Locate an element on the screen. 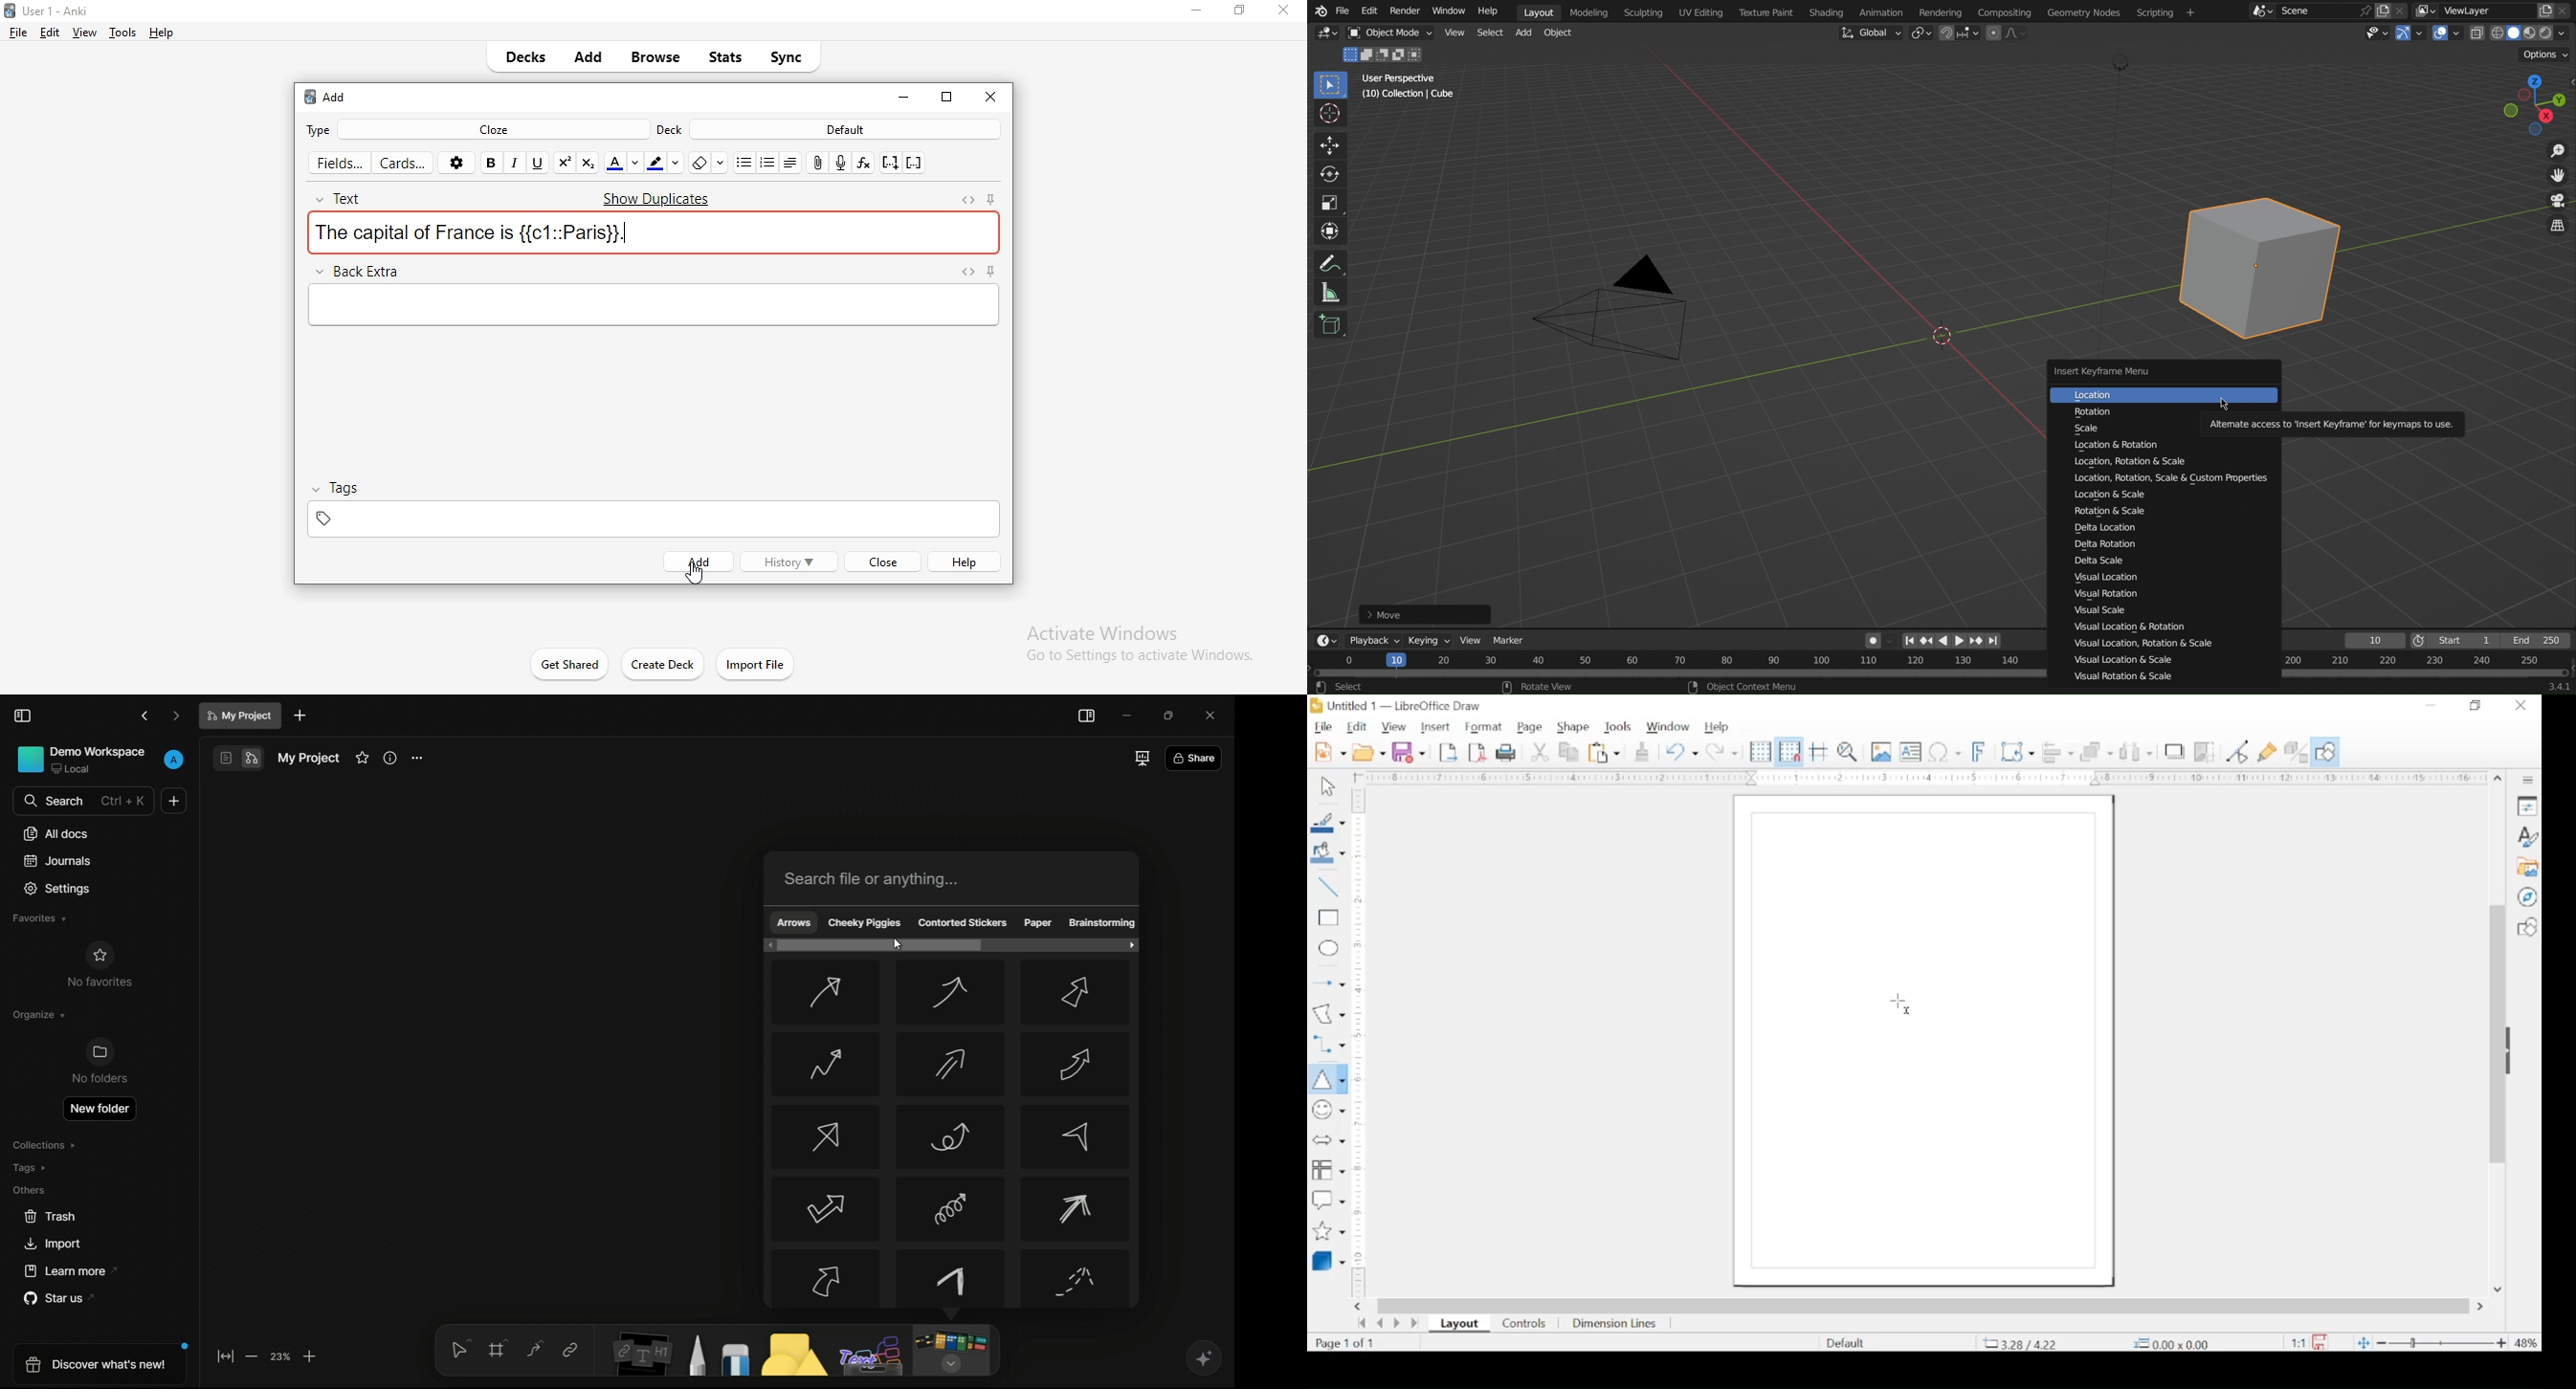 The height and width of the screenshot is (1400, 2576). Location is located at coordinates (2167, 394).